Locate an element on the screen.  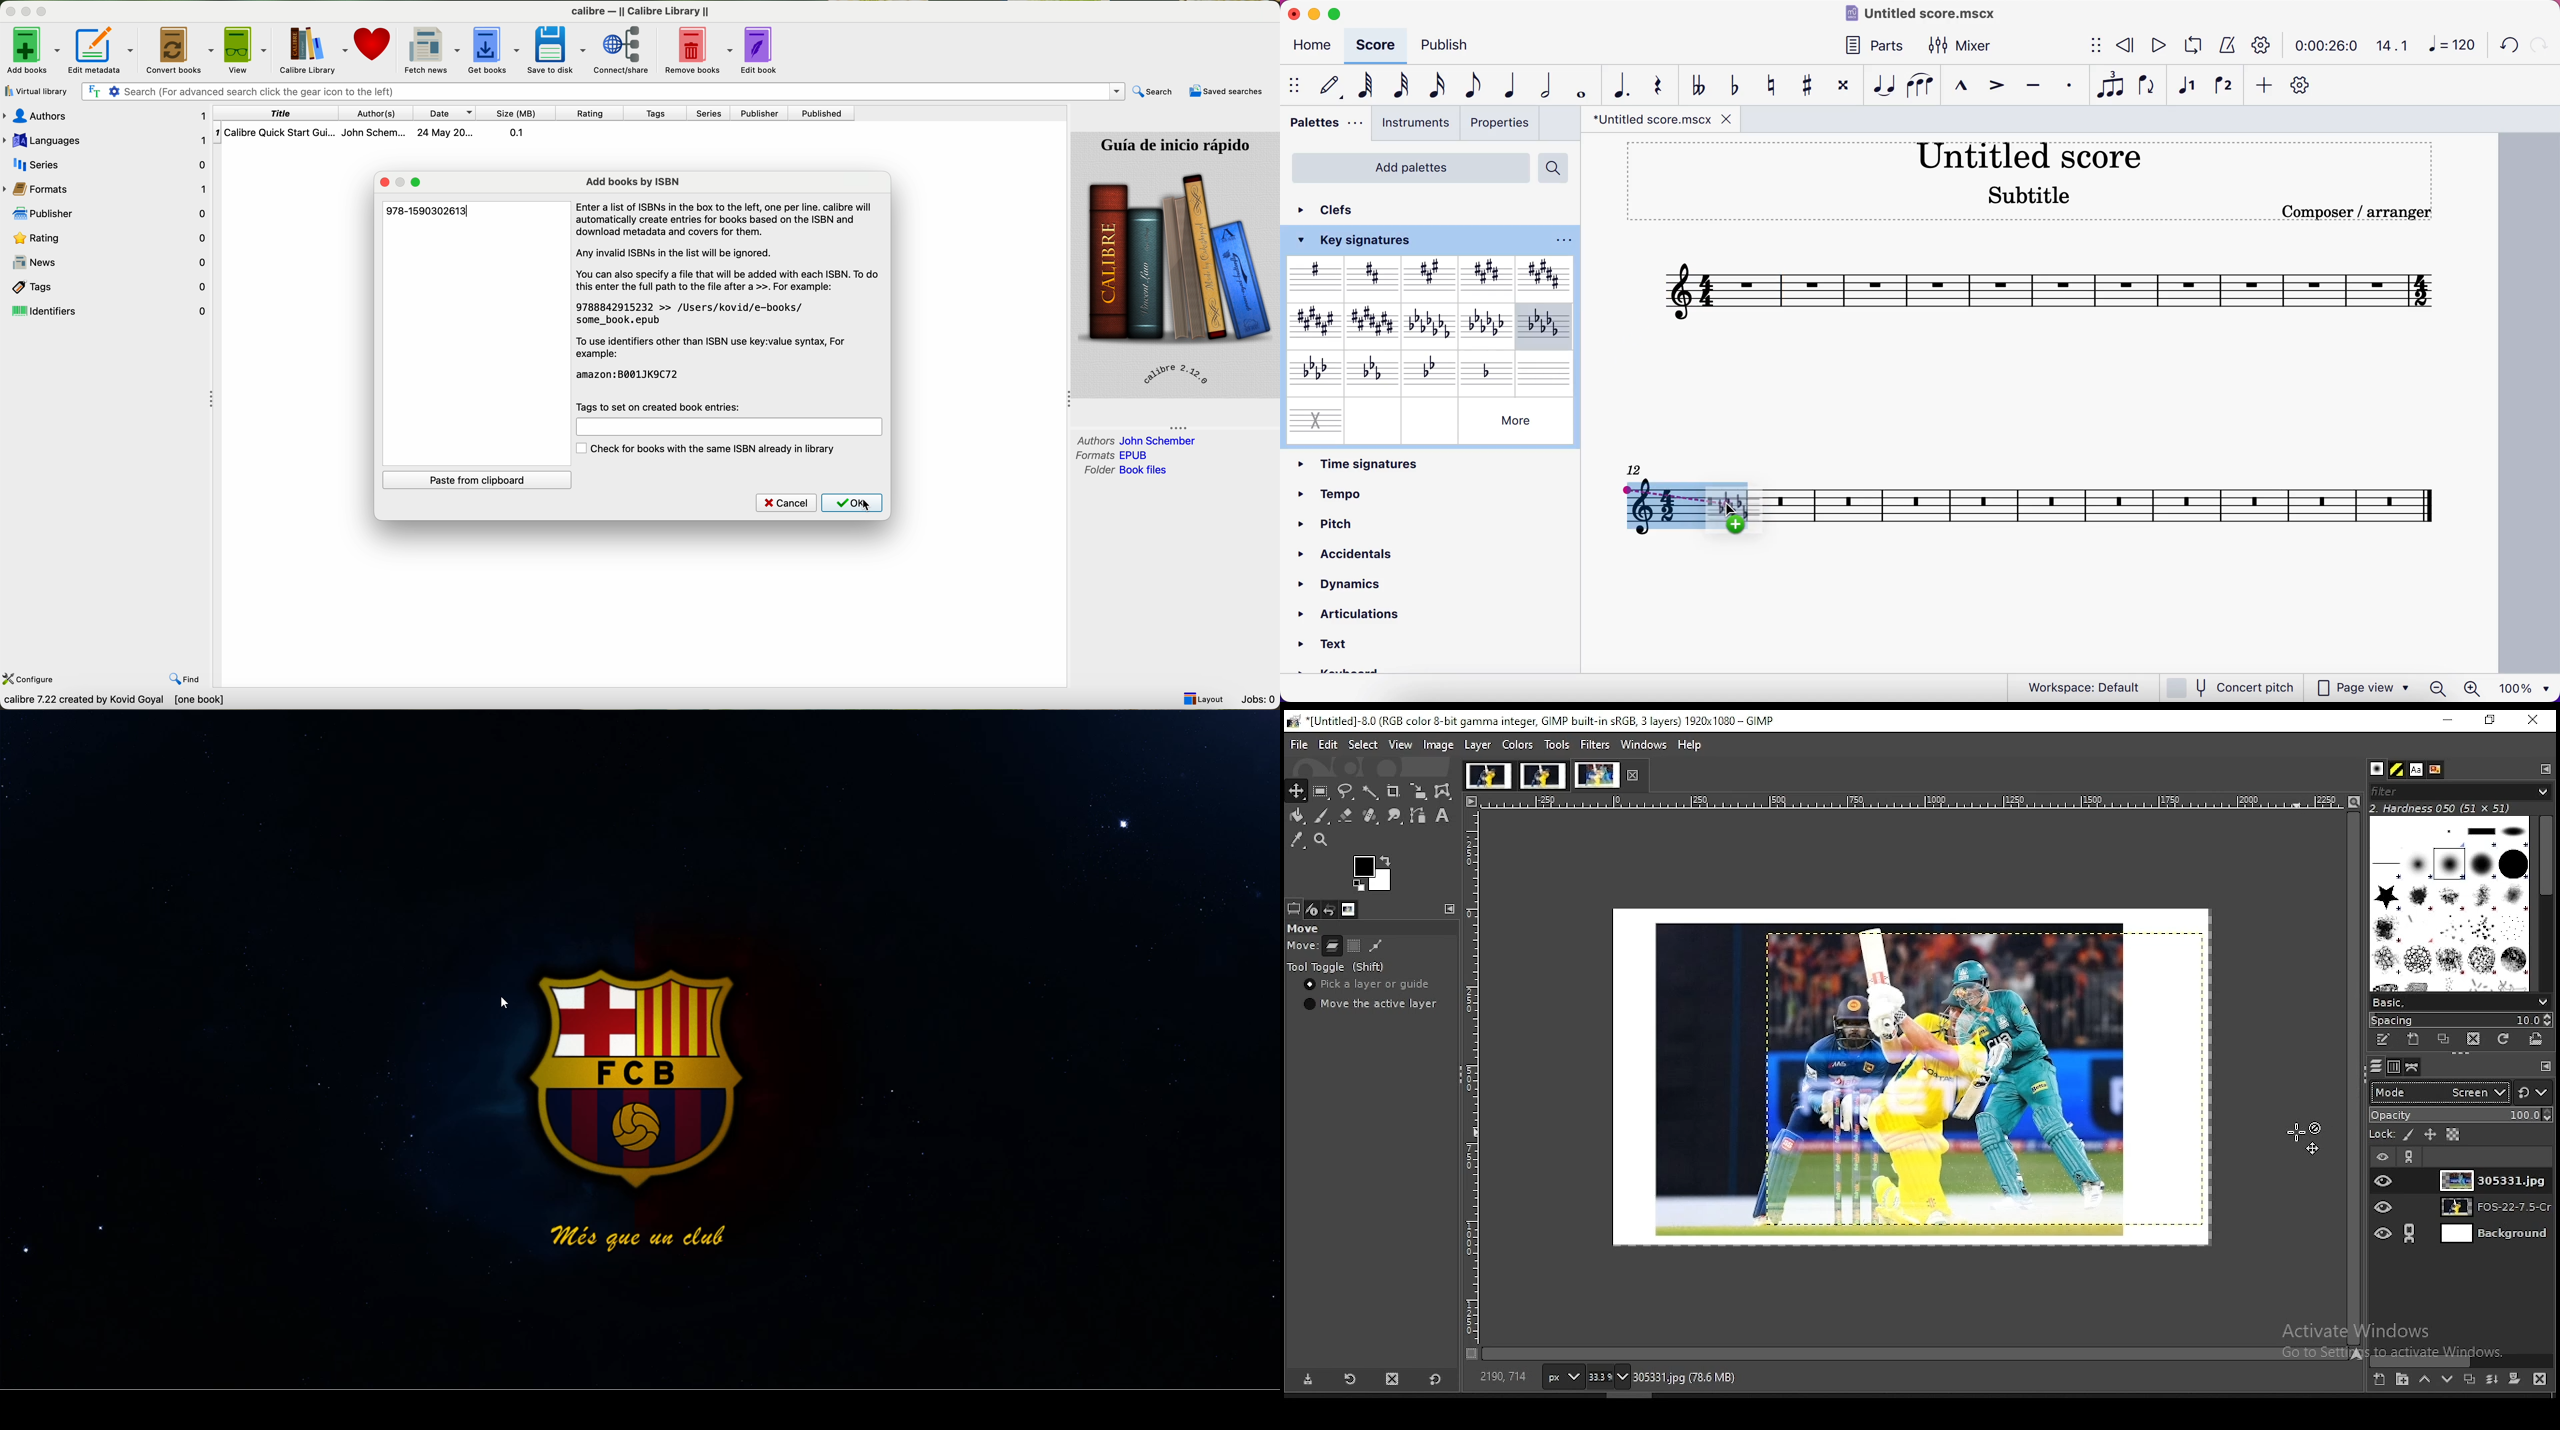
tenuto is located at coordinates (2036, 90).